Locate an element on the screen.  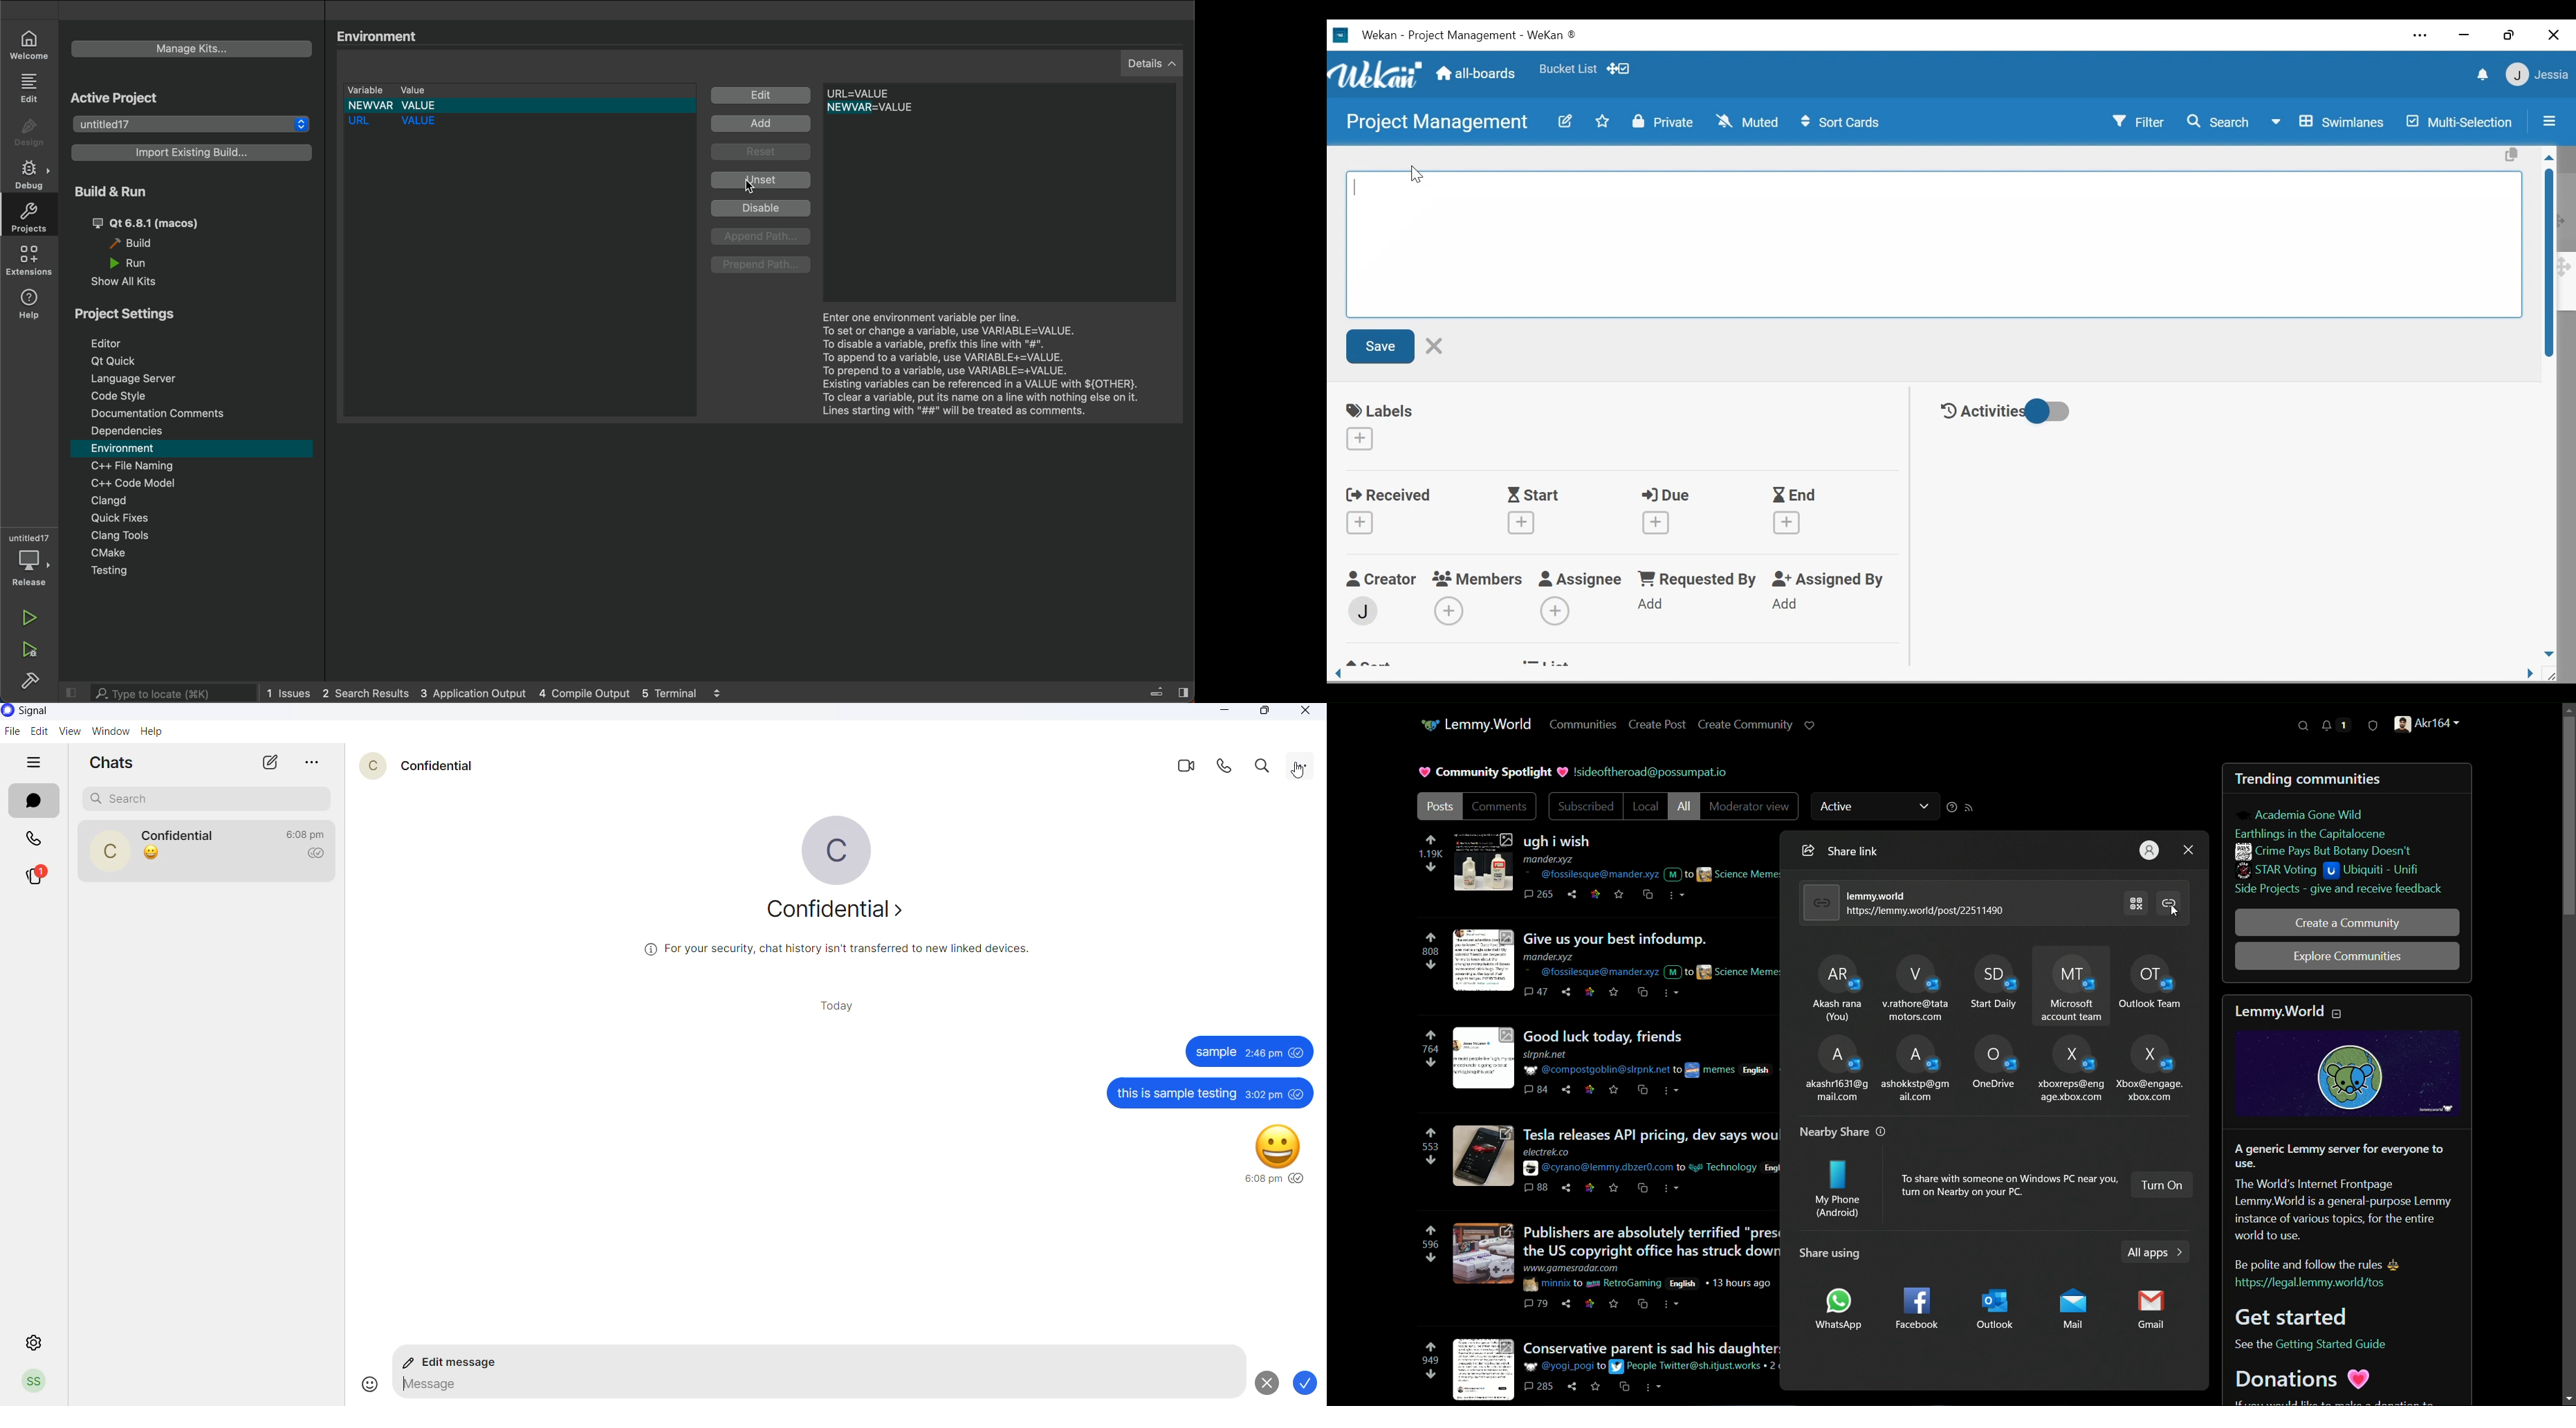
764 is located at coordinates (1432, 1049).